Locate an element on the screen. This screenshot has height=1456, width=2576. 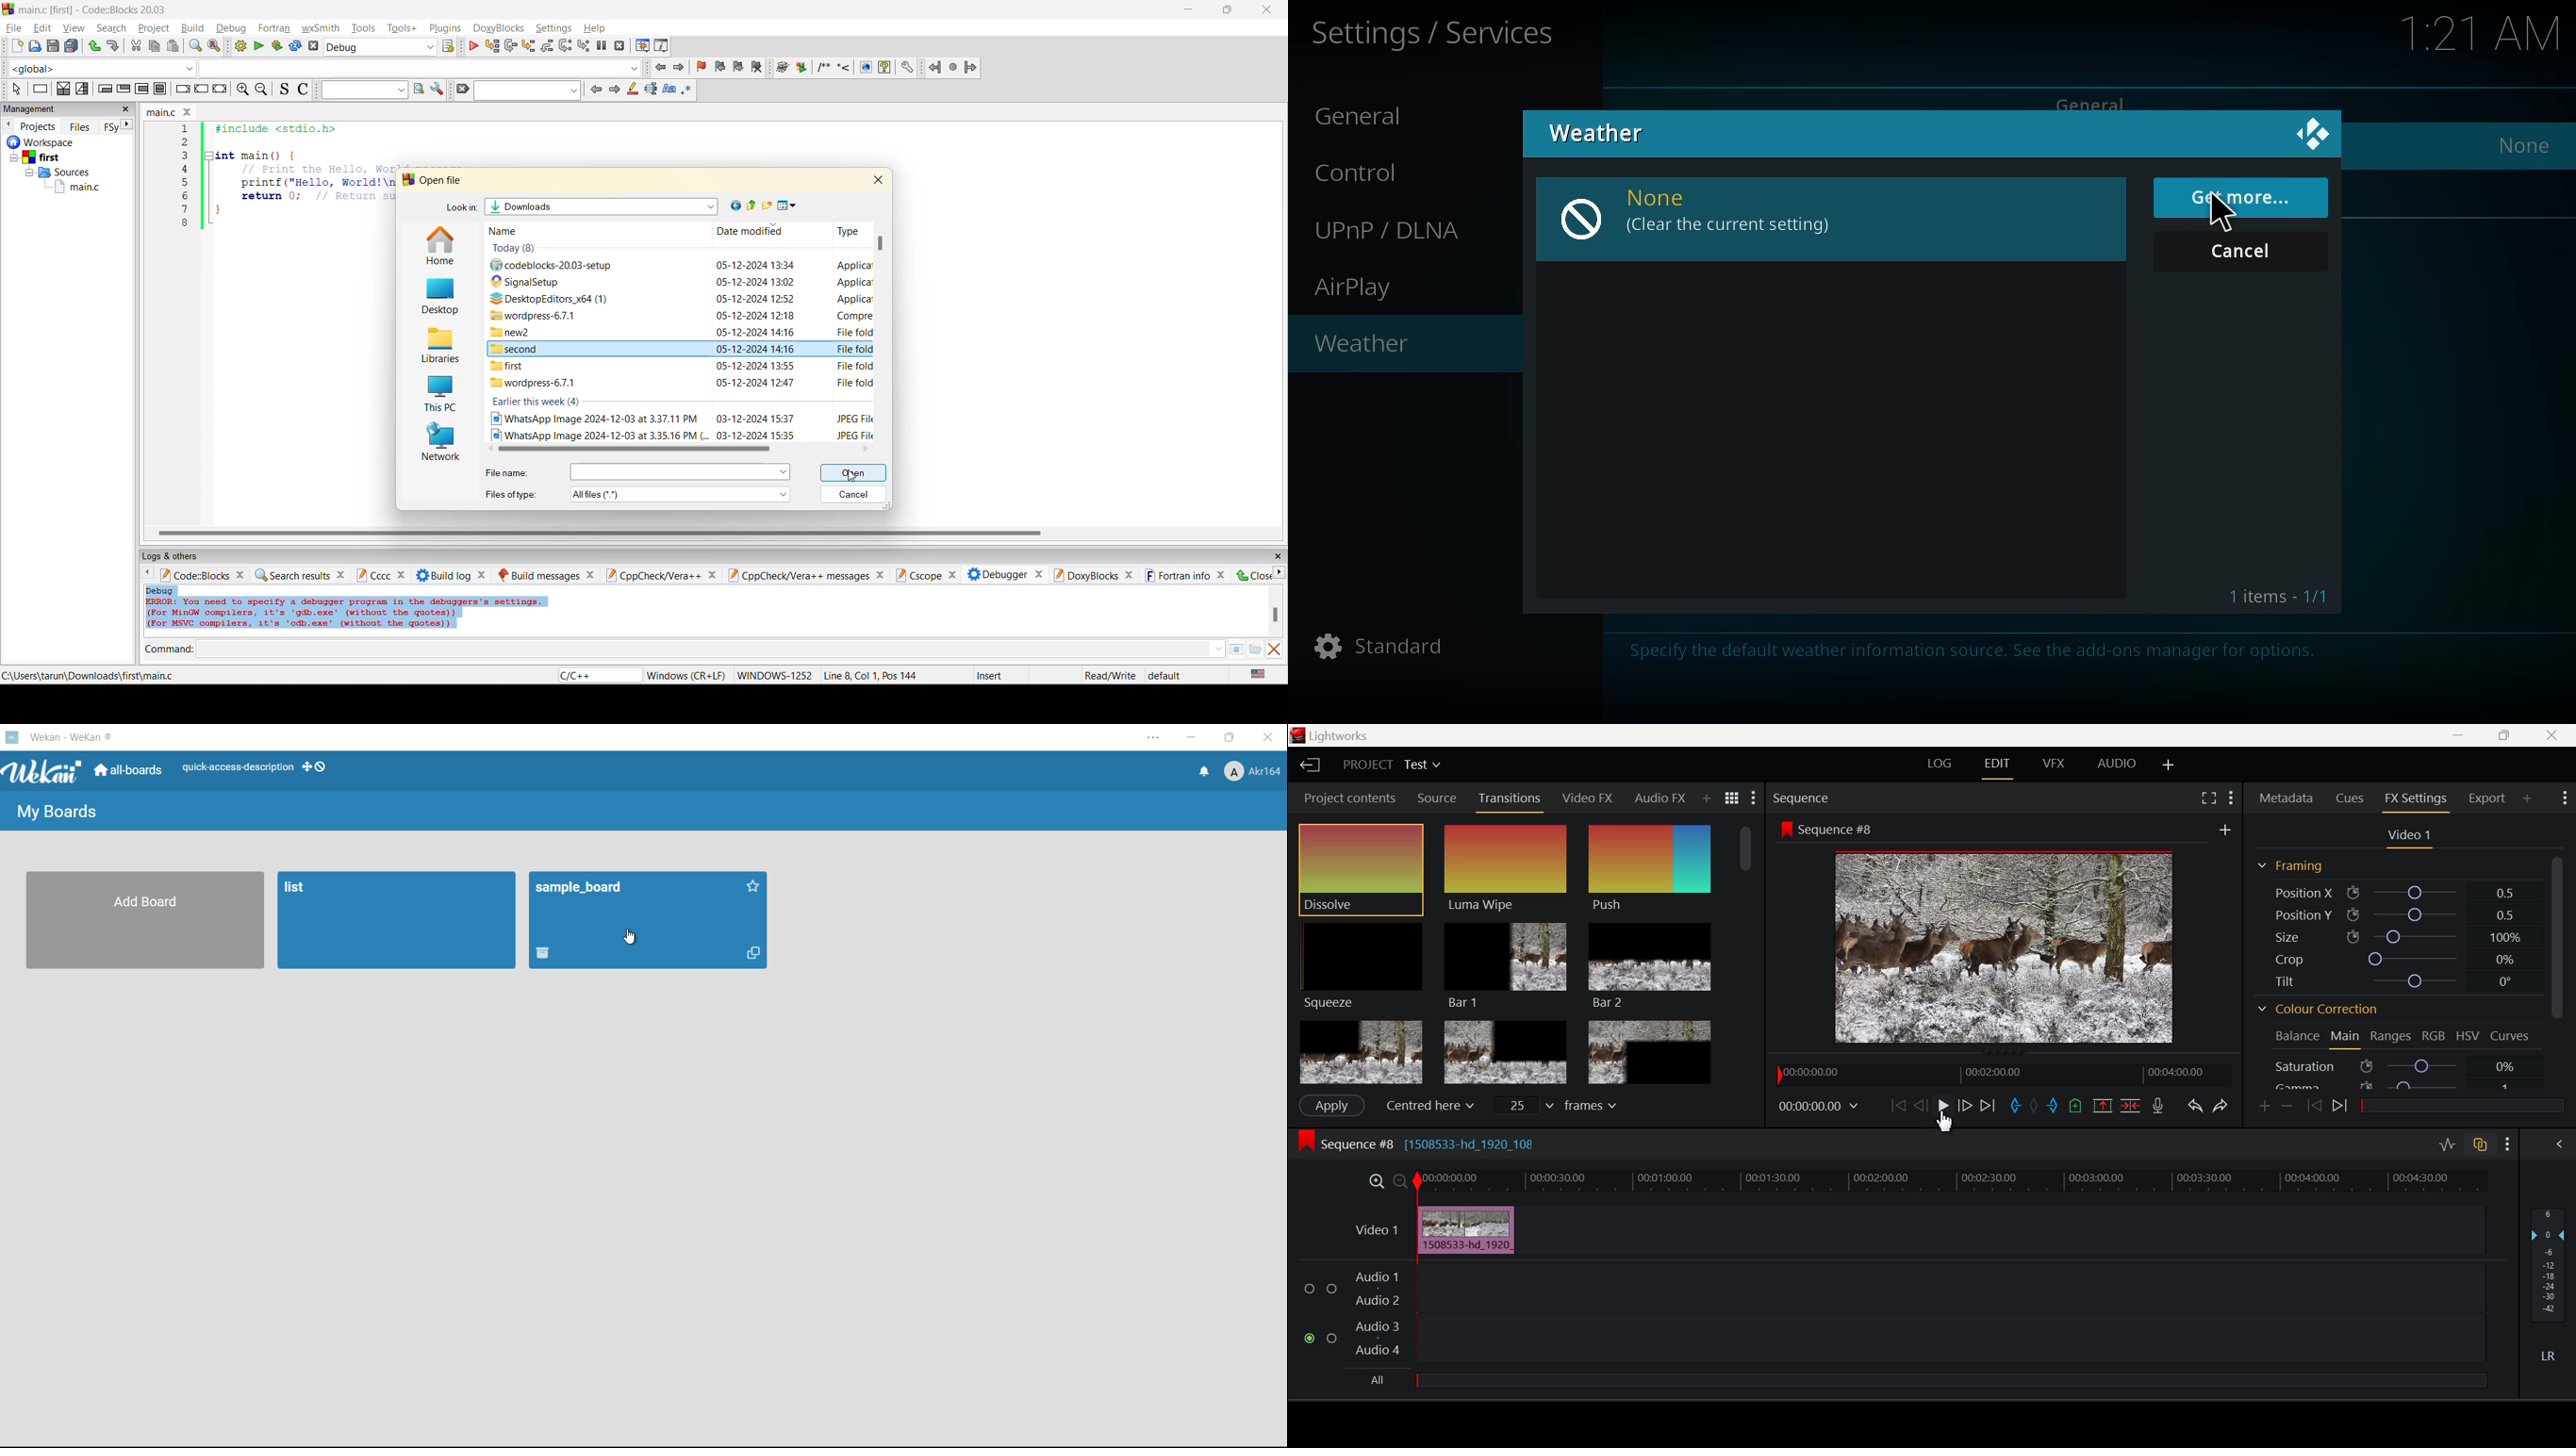
files is located at coordinates (80, 126).